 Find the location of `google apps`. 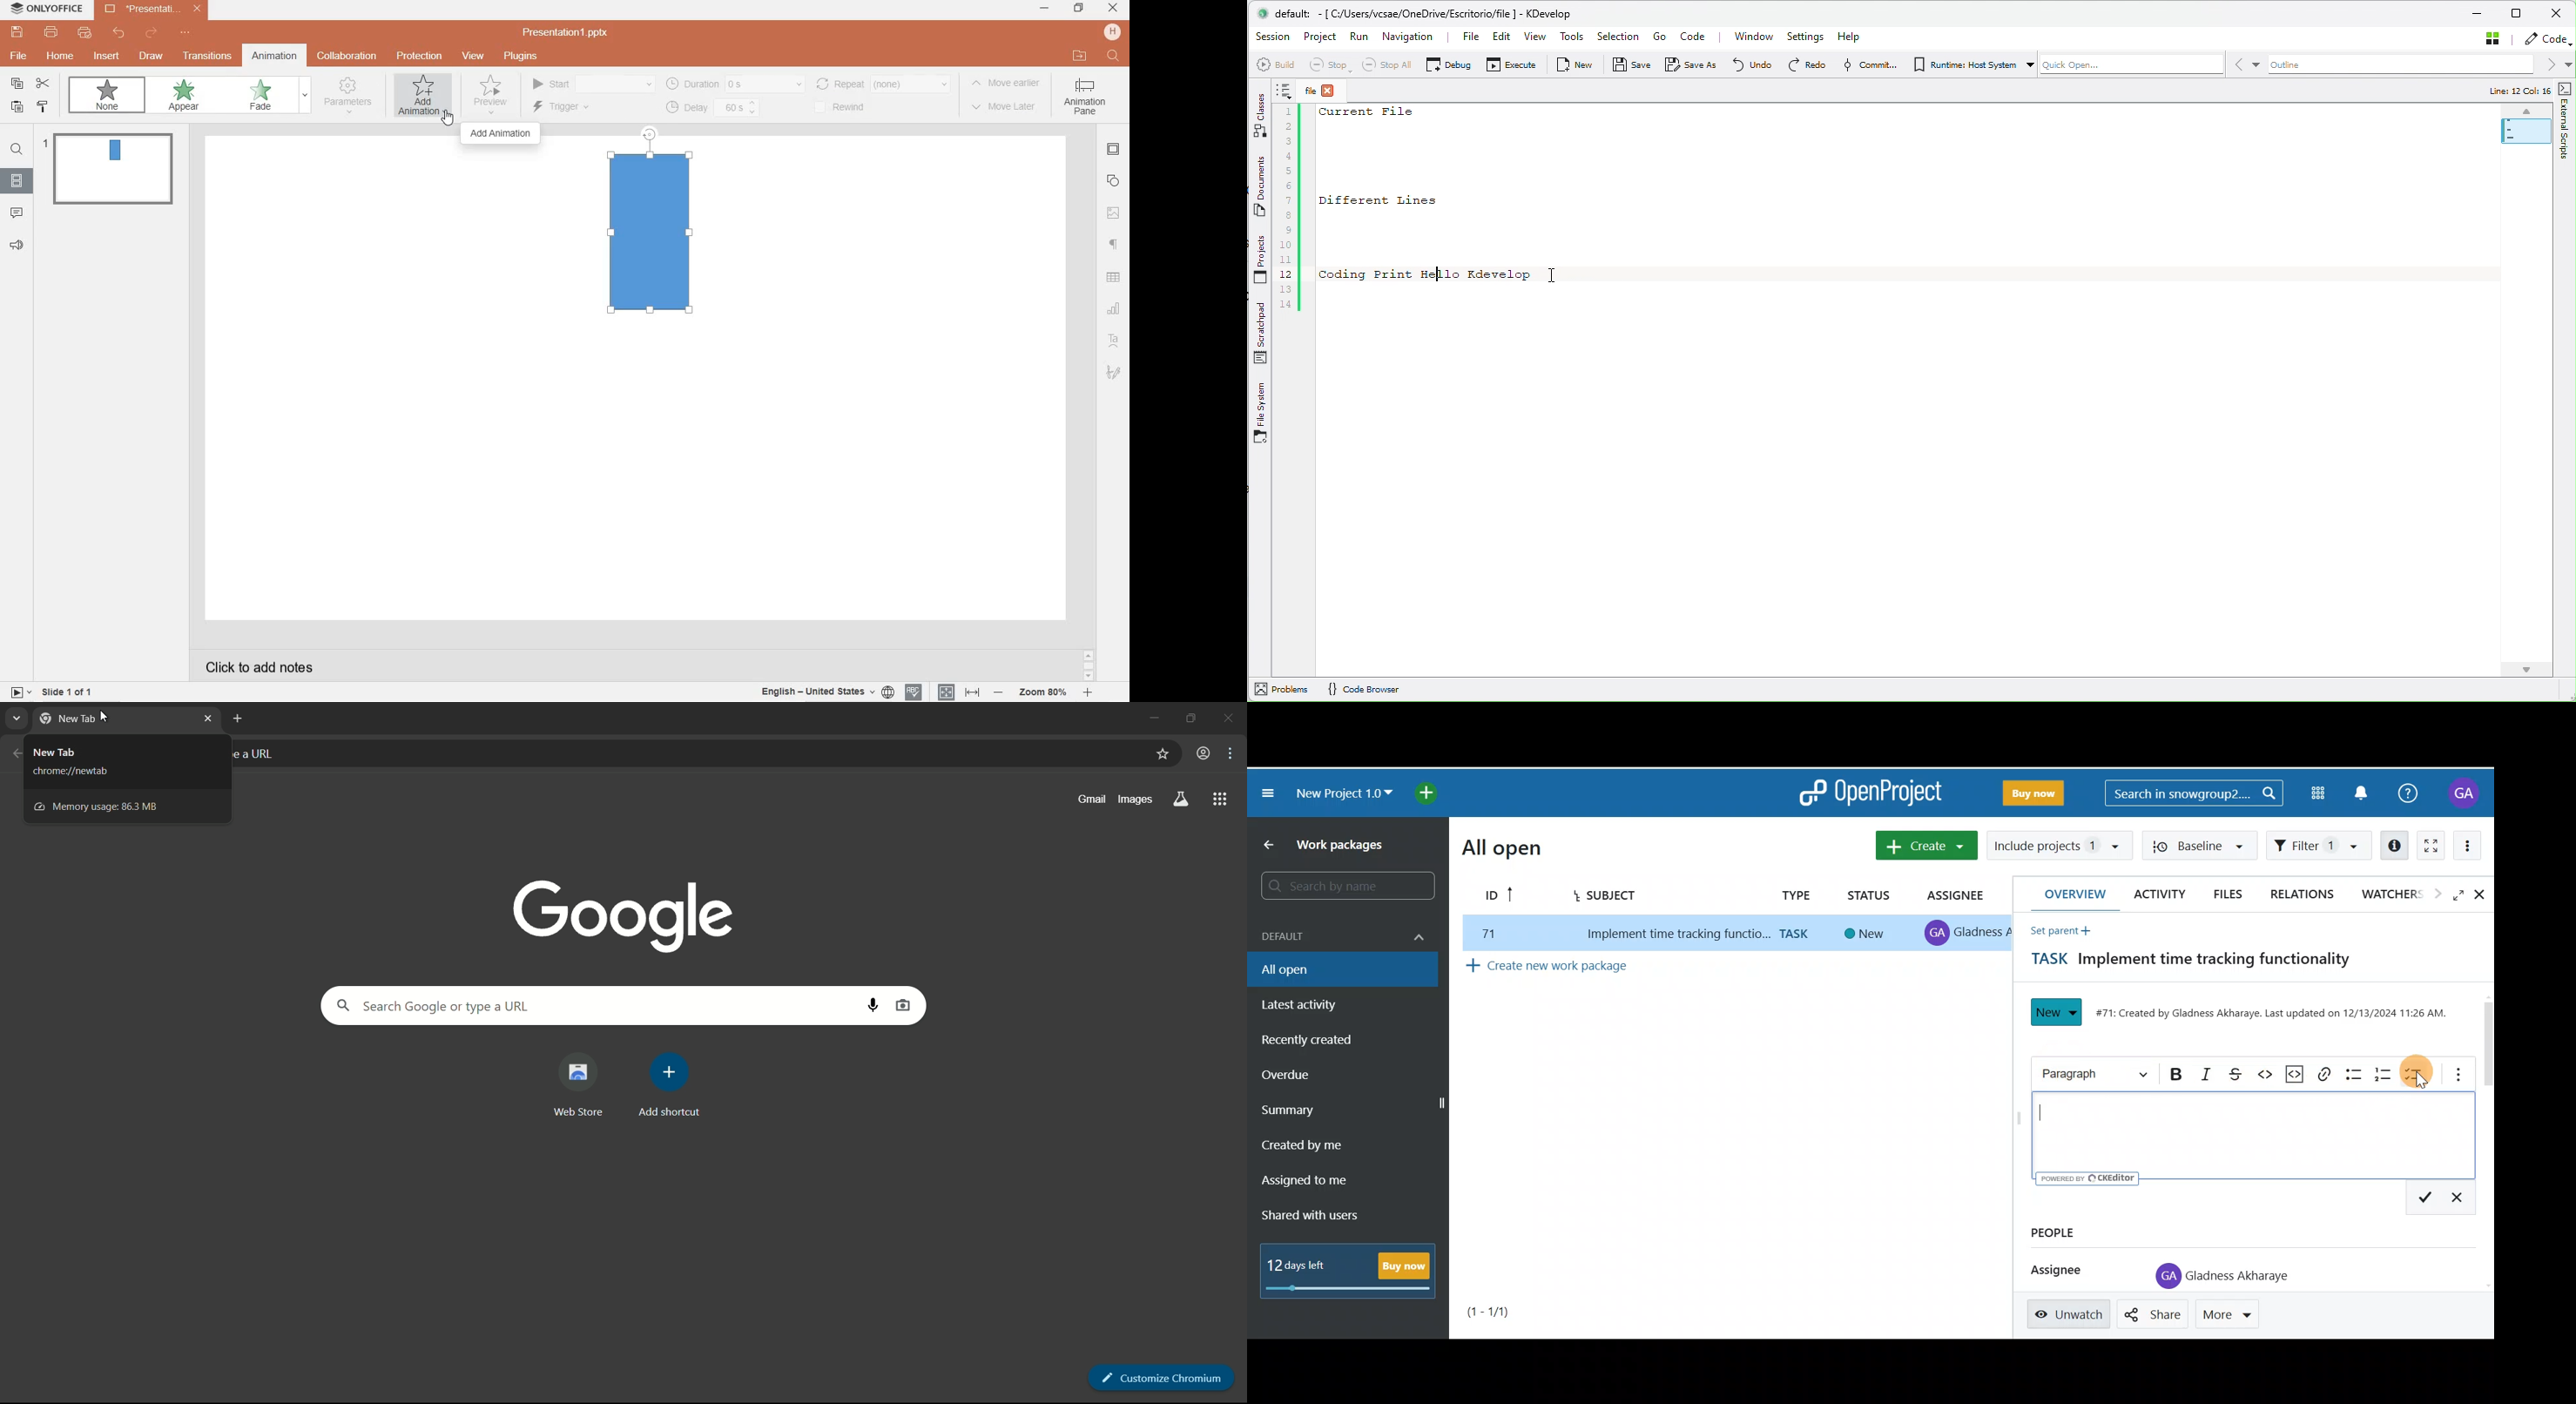

google apps is located at coordinates (1221, 799).